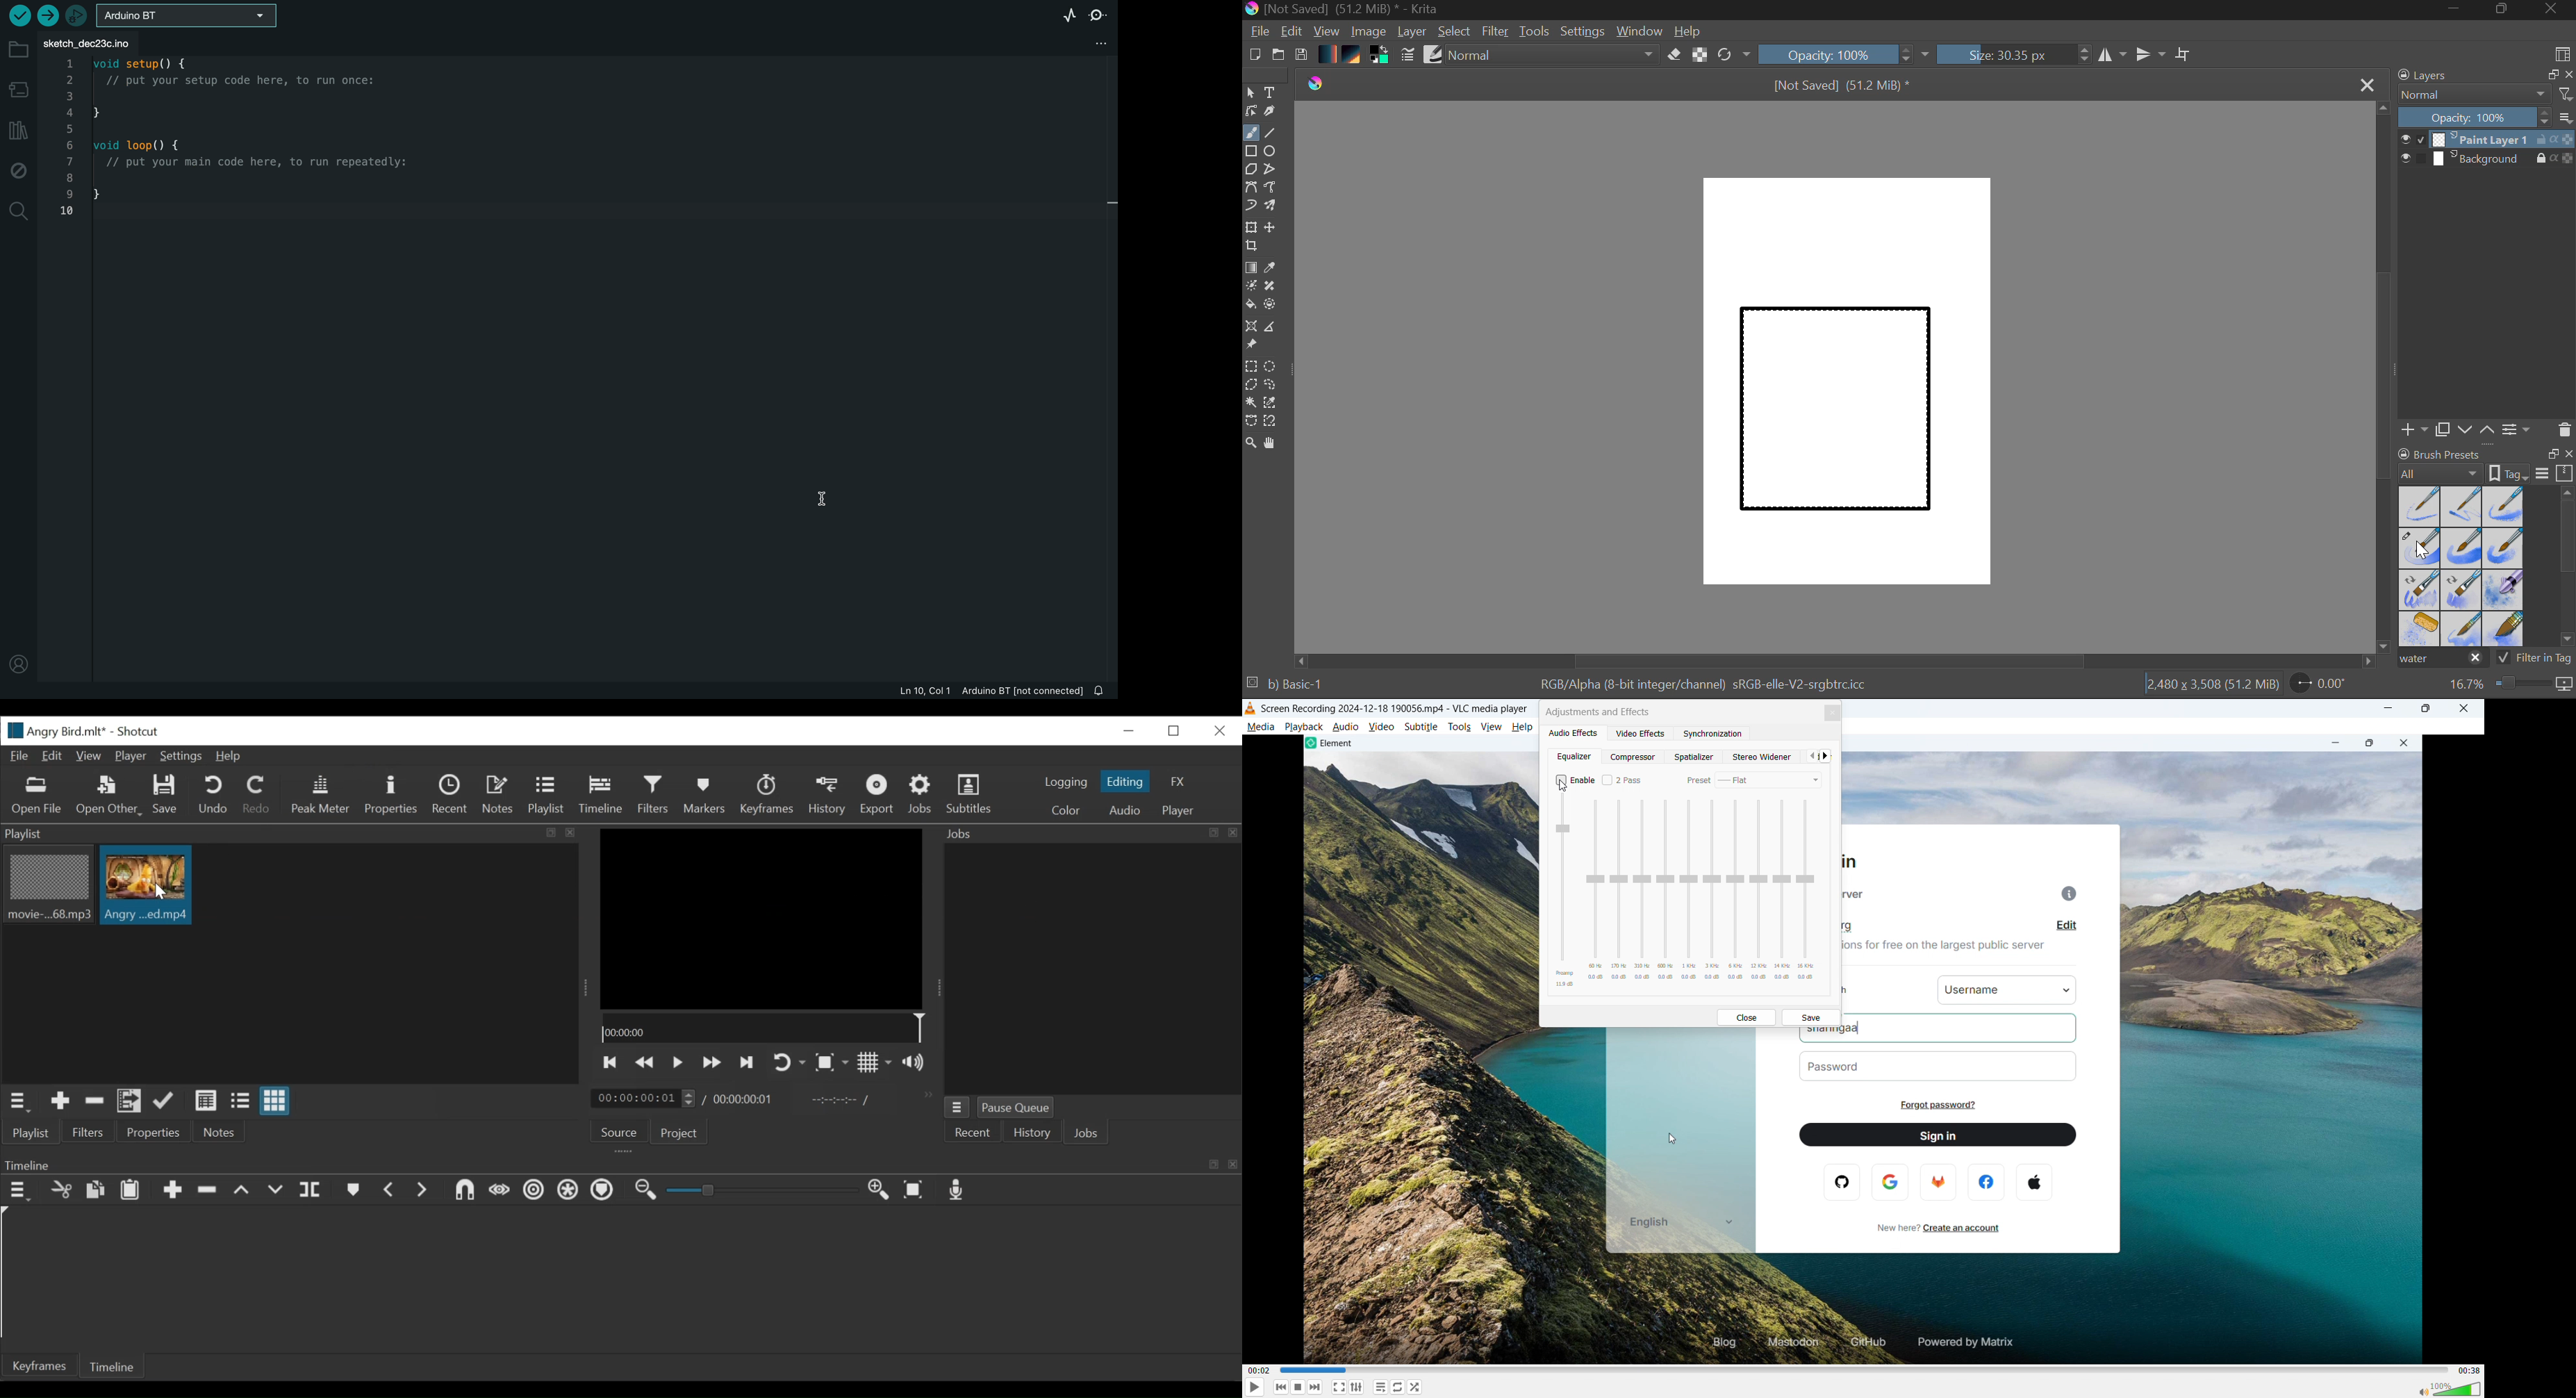  What do you see at coordinates (876, 1063) in the screenshot?
I see `Toggle display grid on player` at bounding box center [876, 1063].